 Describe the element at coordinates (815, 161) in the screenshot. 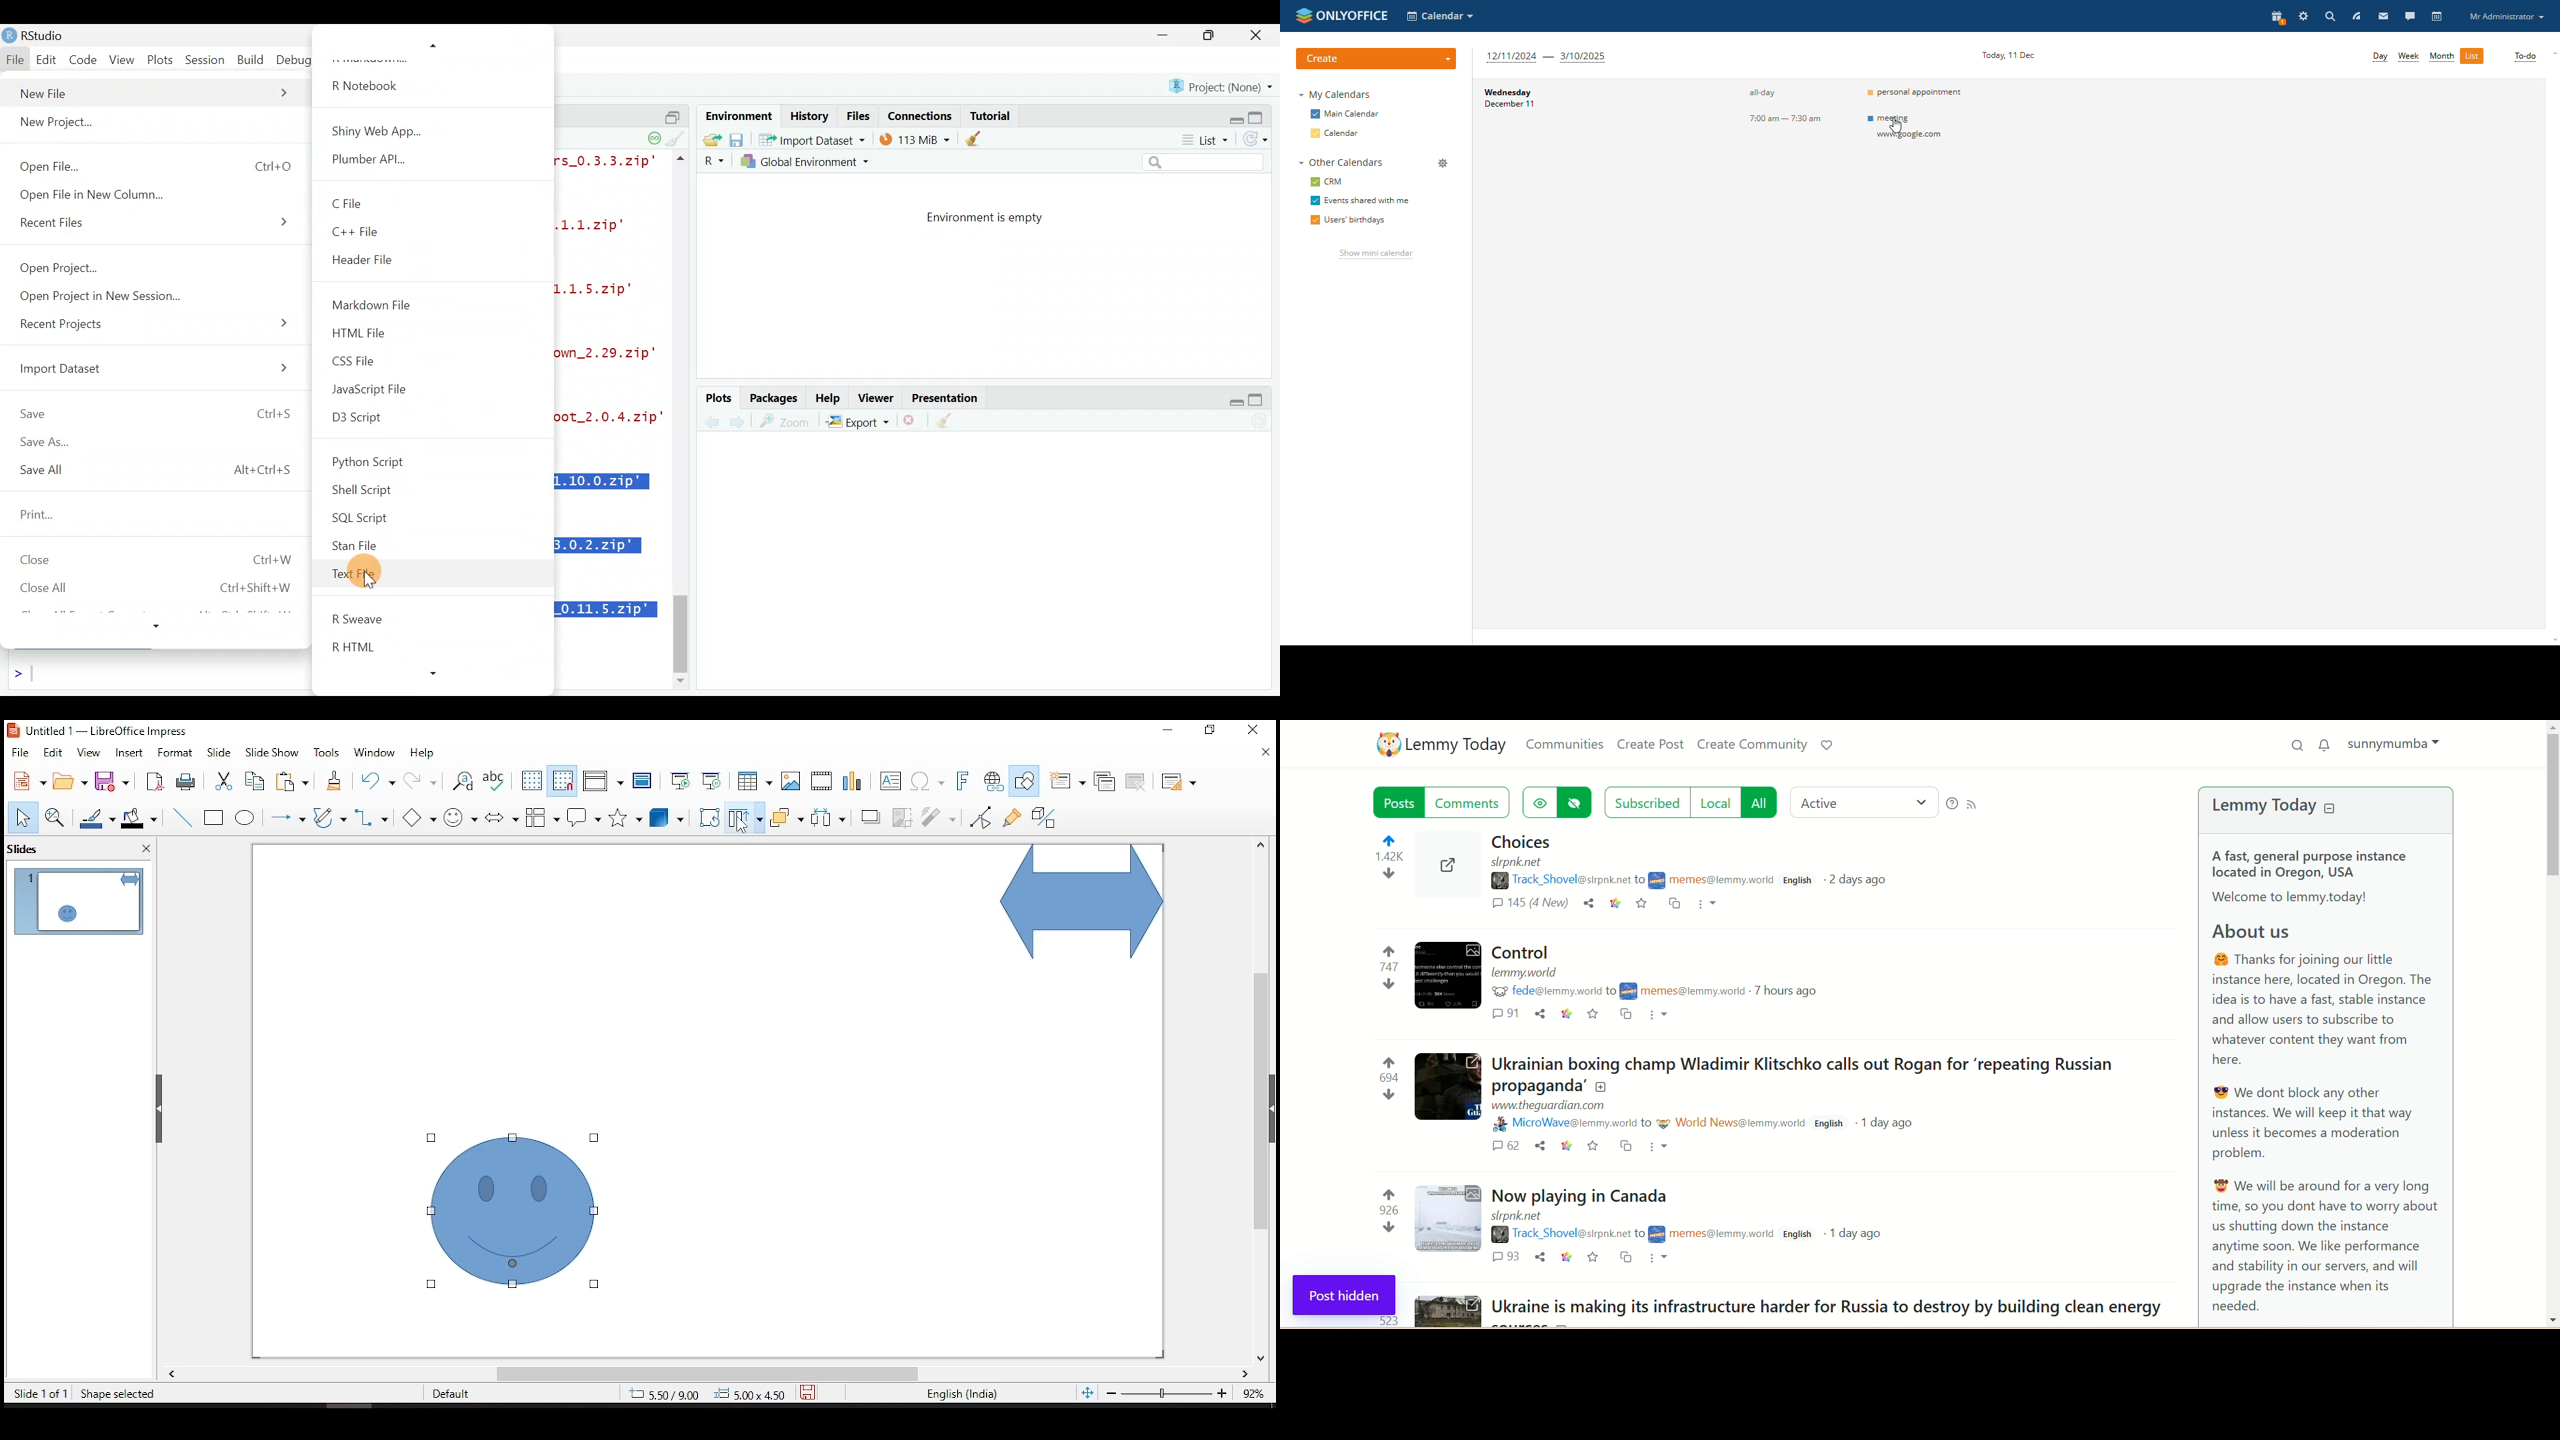

I see `Global Environment` at that location.